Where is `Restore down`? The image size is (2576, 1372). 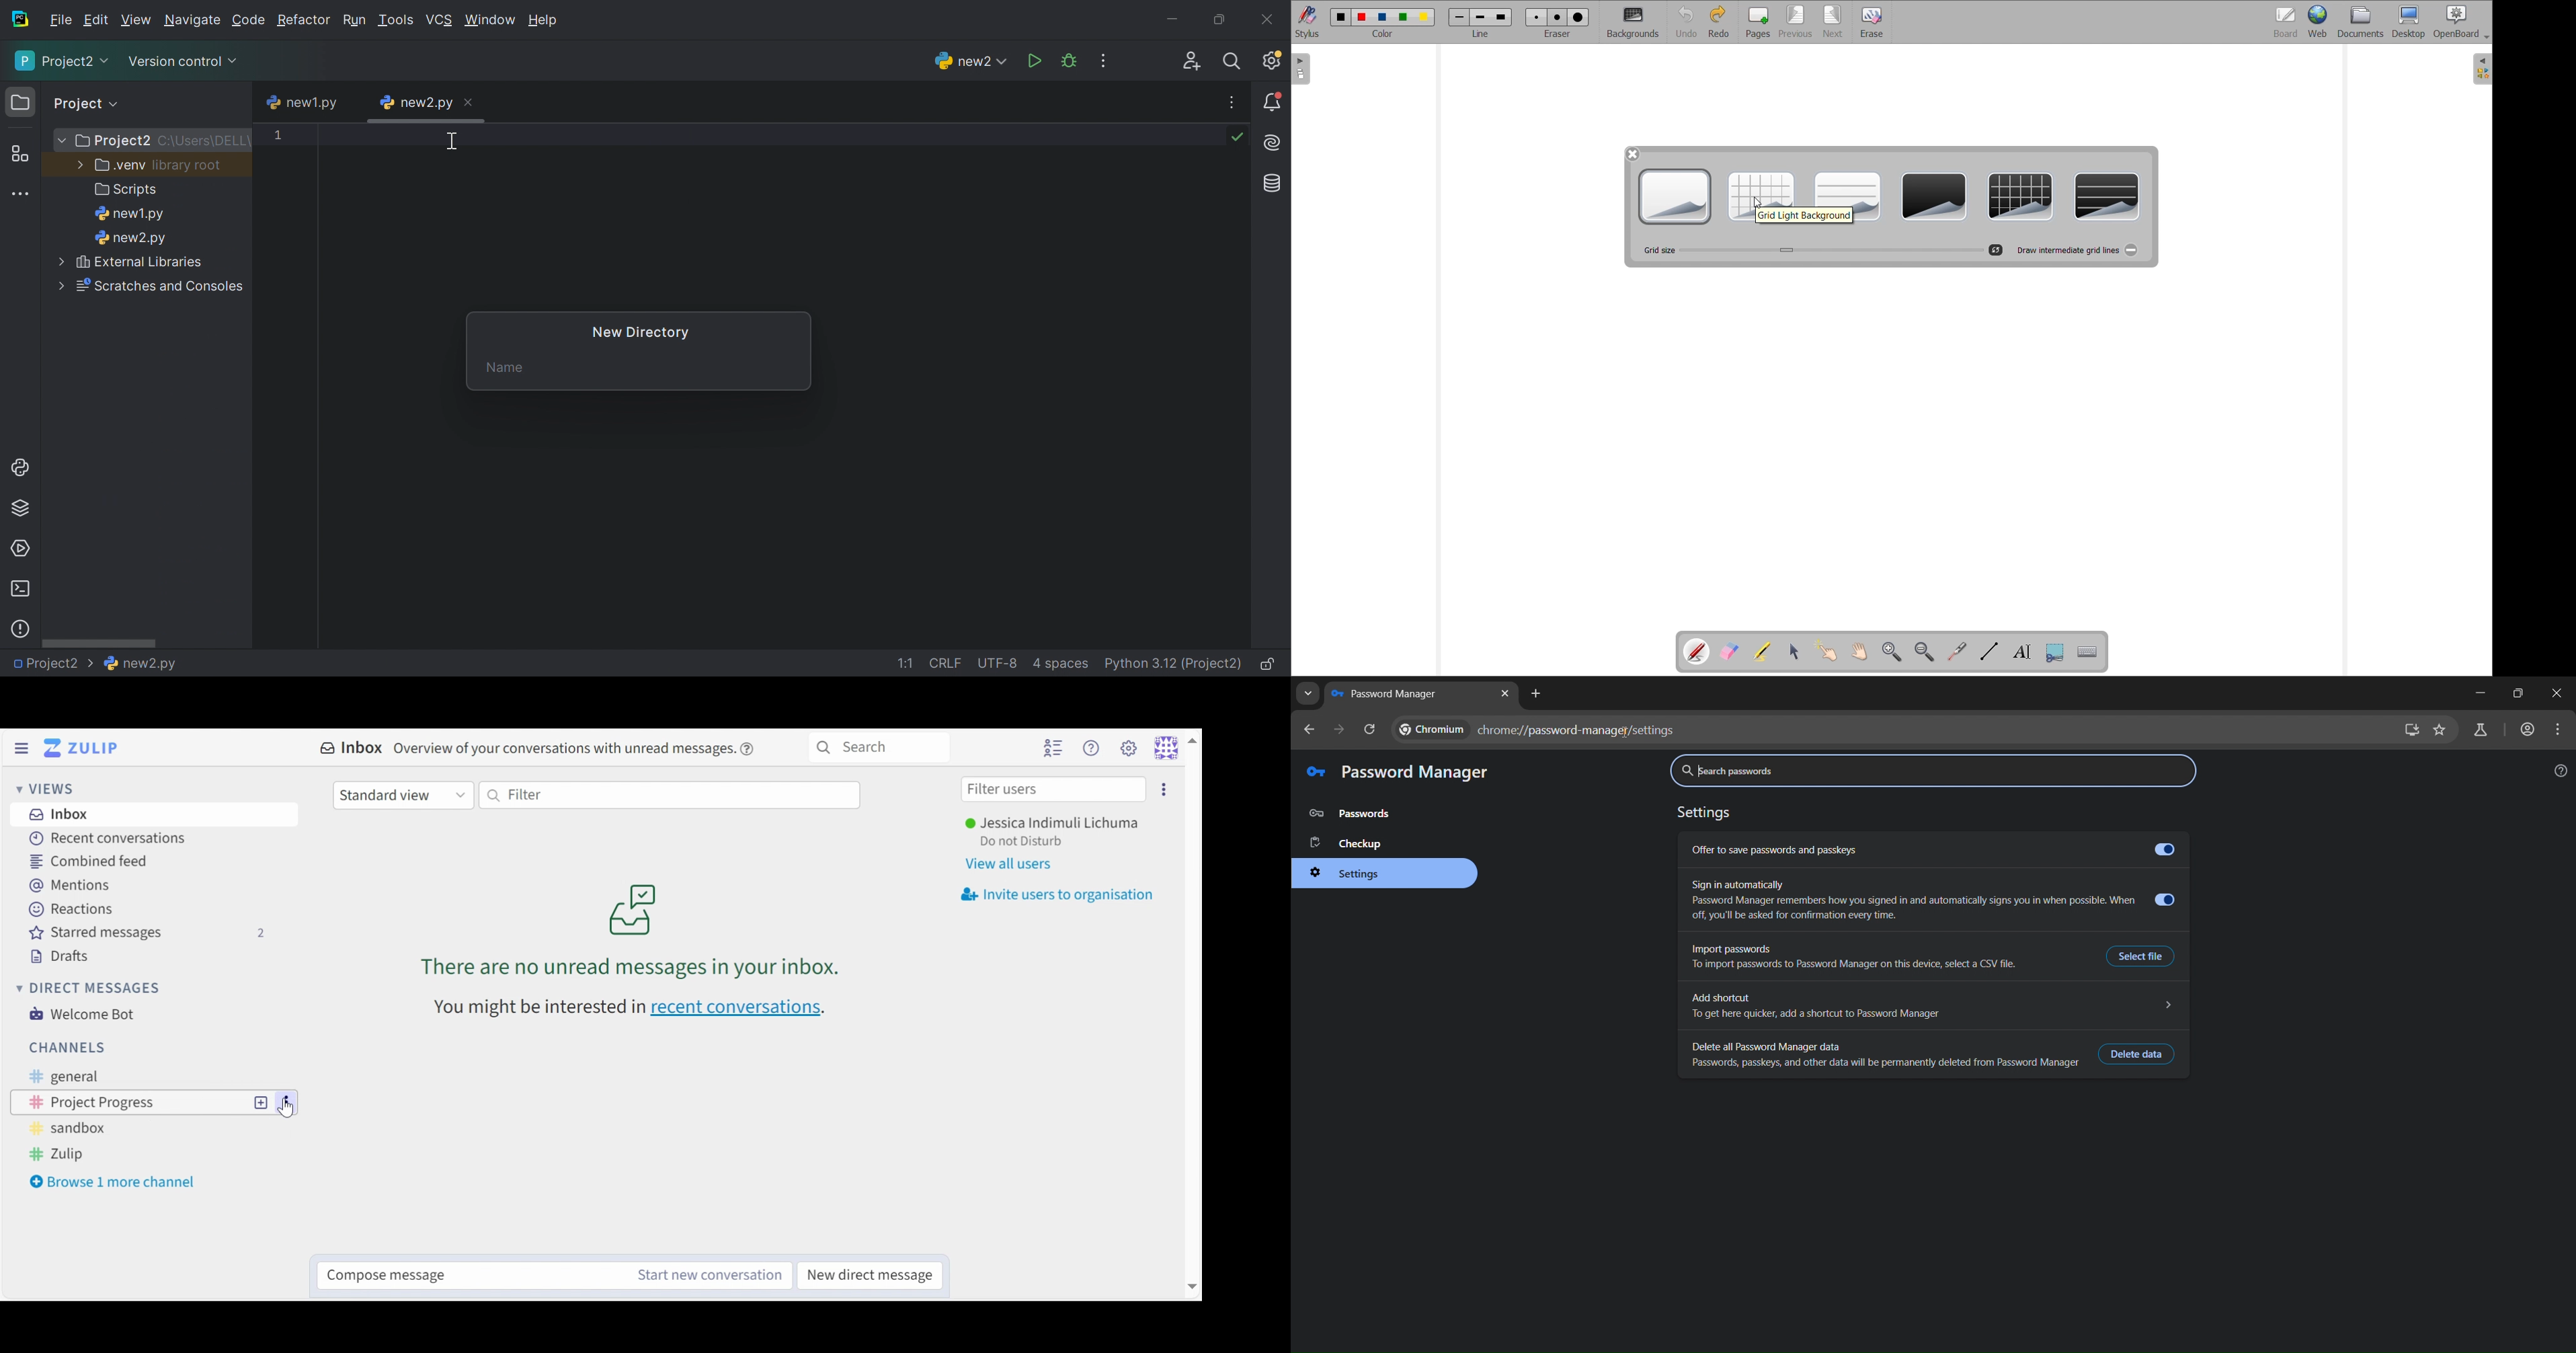
Restore down is located at coordinates (1221, 19).